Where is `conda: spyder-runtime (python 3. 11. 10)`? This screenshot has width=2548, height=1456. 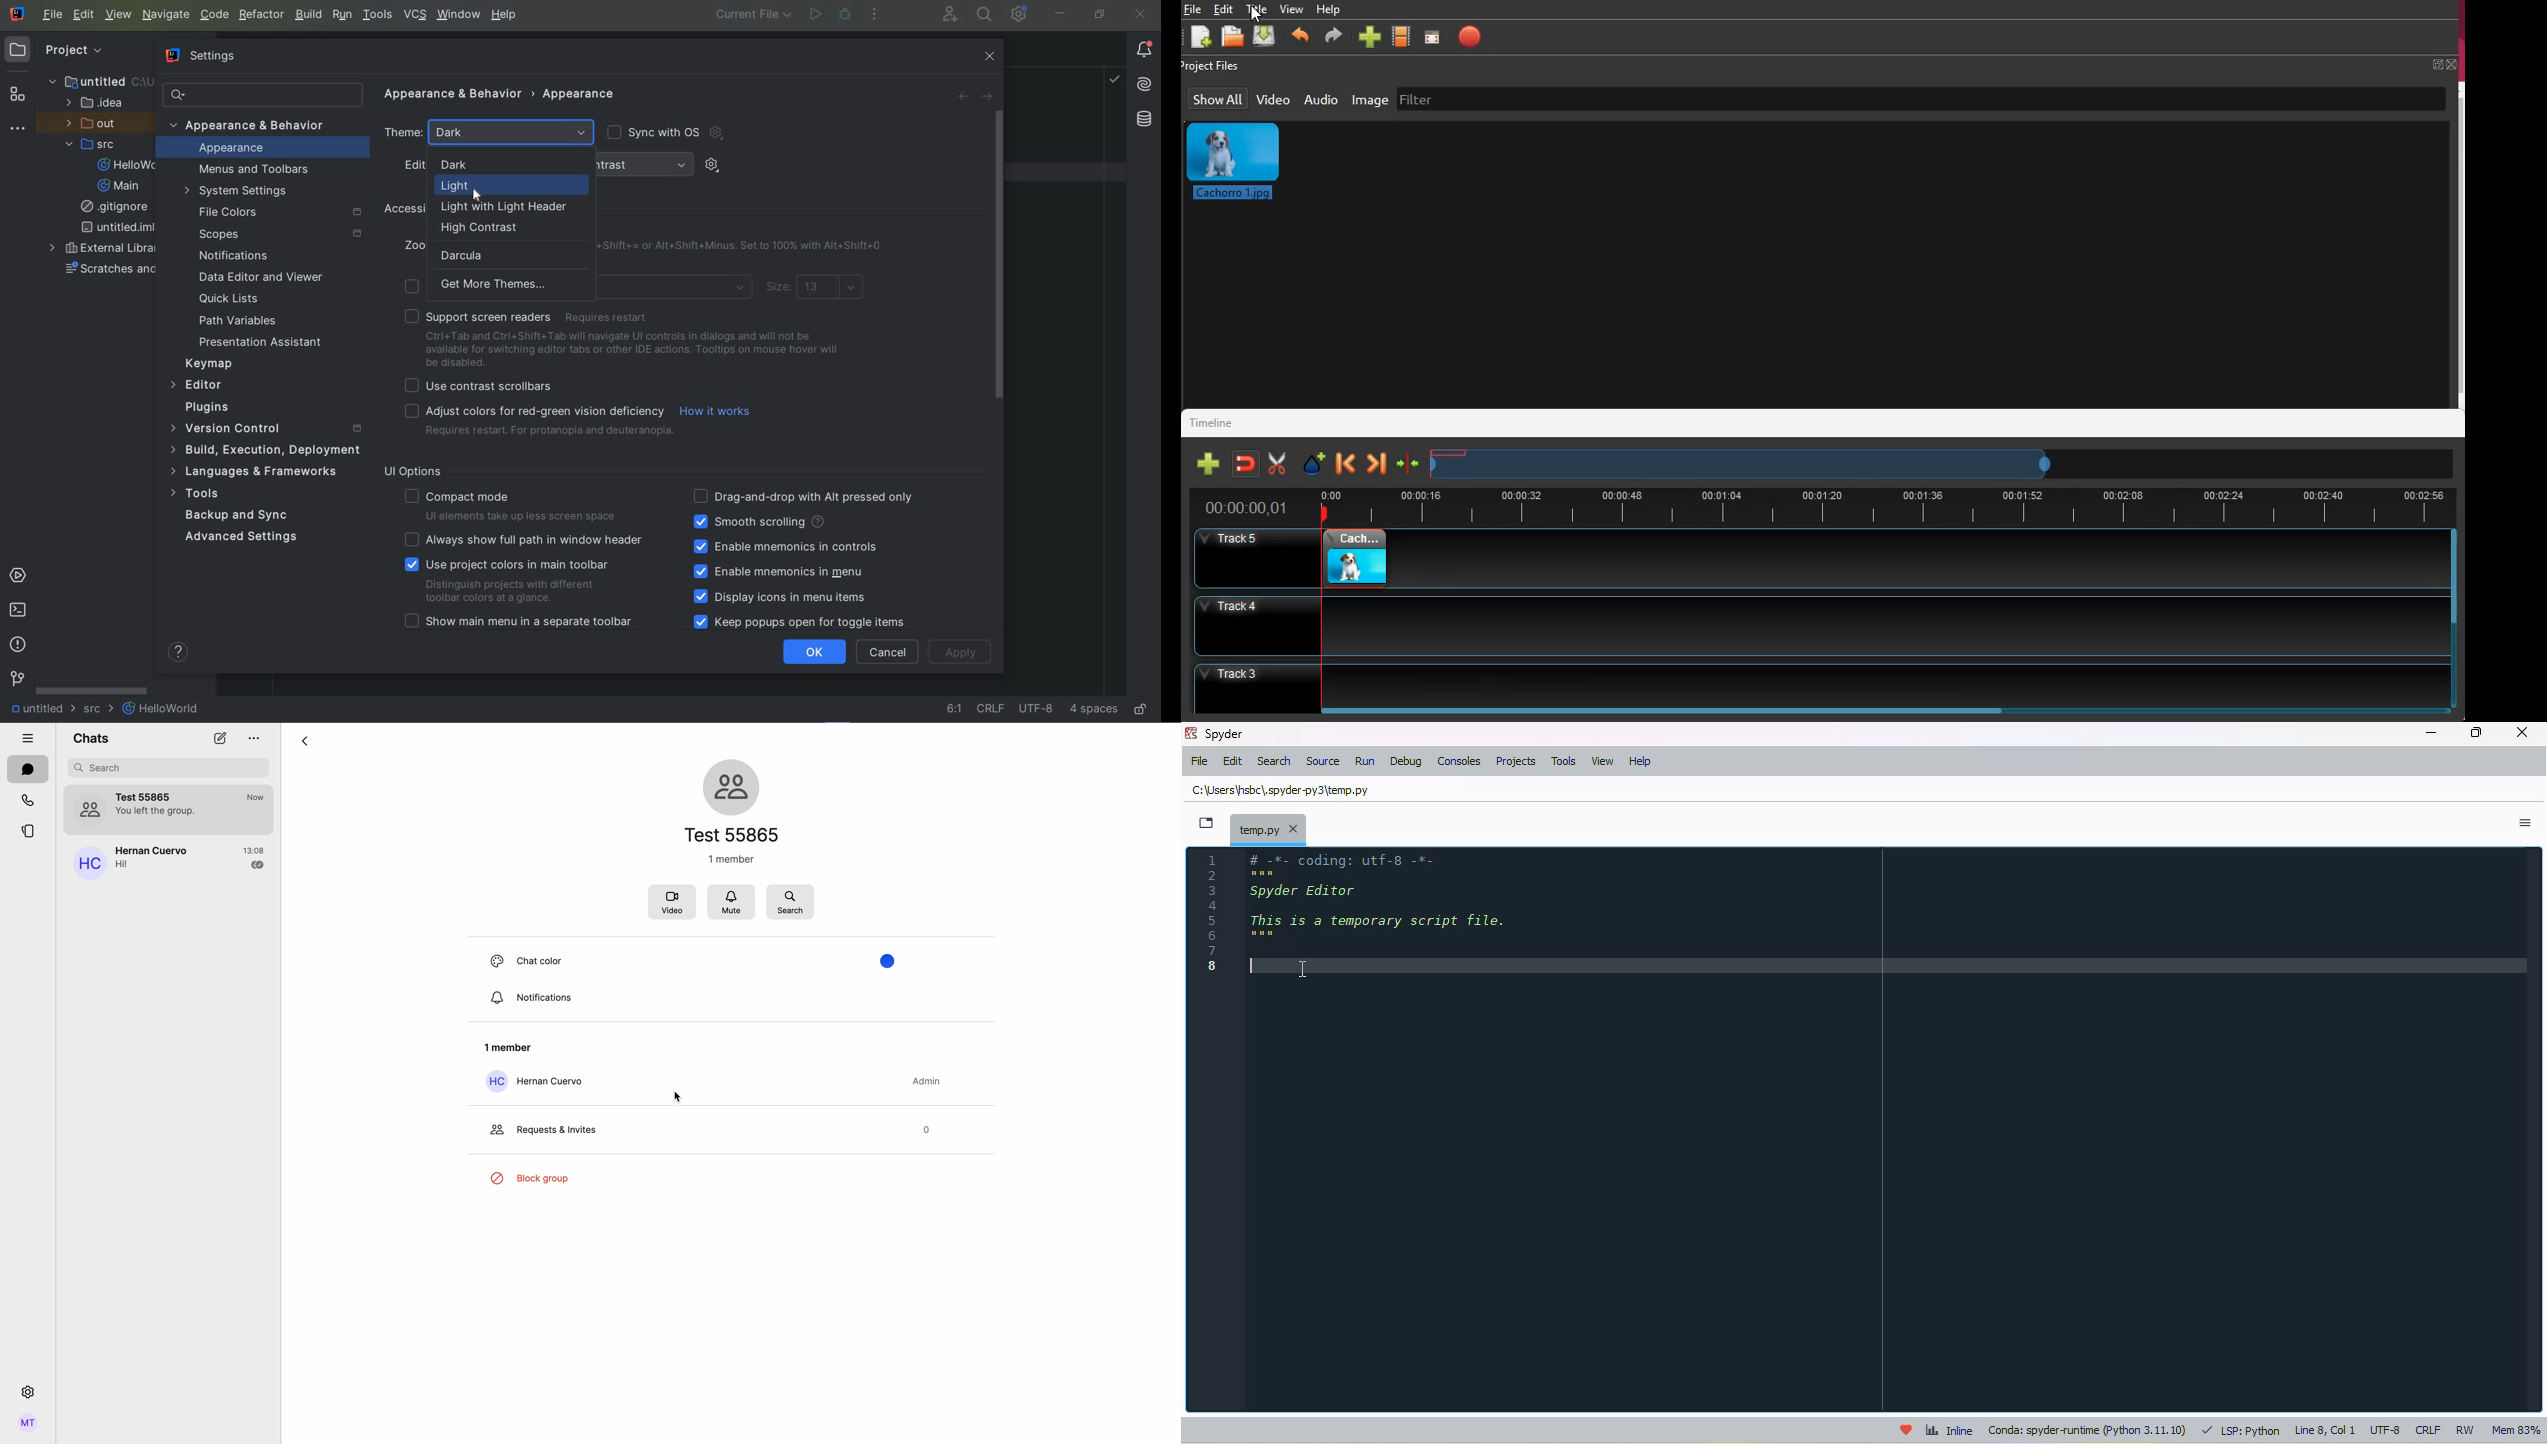
conda: spyder-runtime (python 3. 11. 10) is located at coordinates (2089, 1430).